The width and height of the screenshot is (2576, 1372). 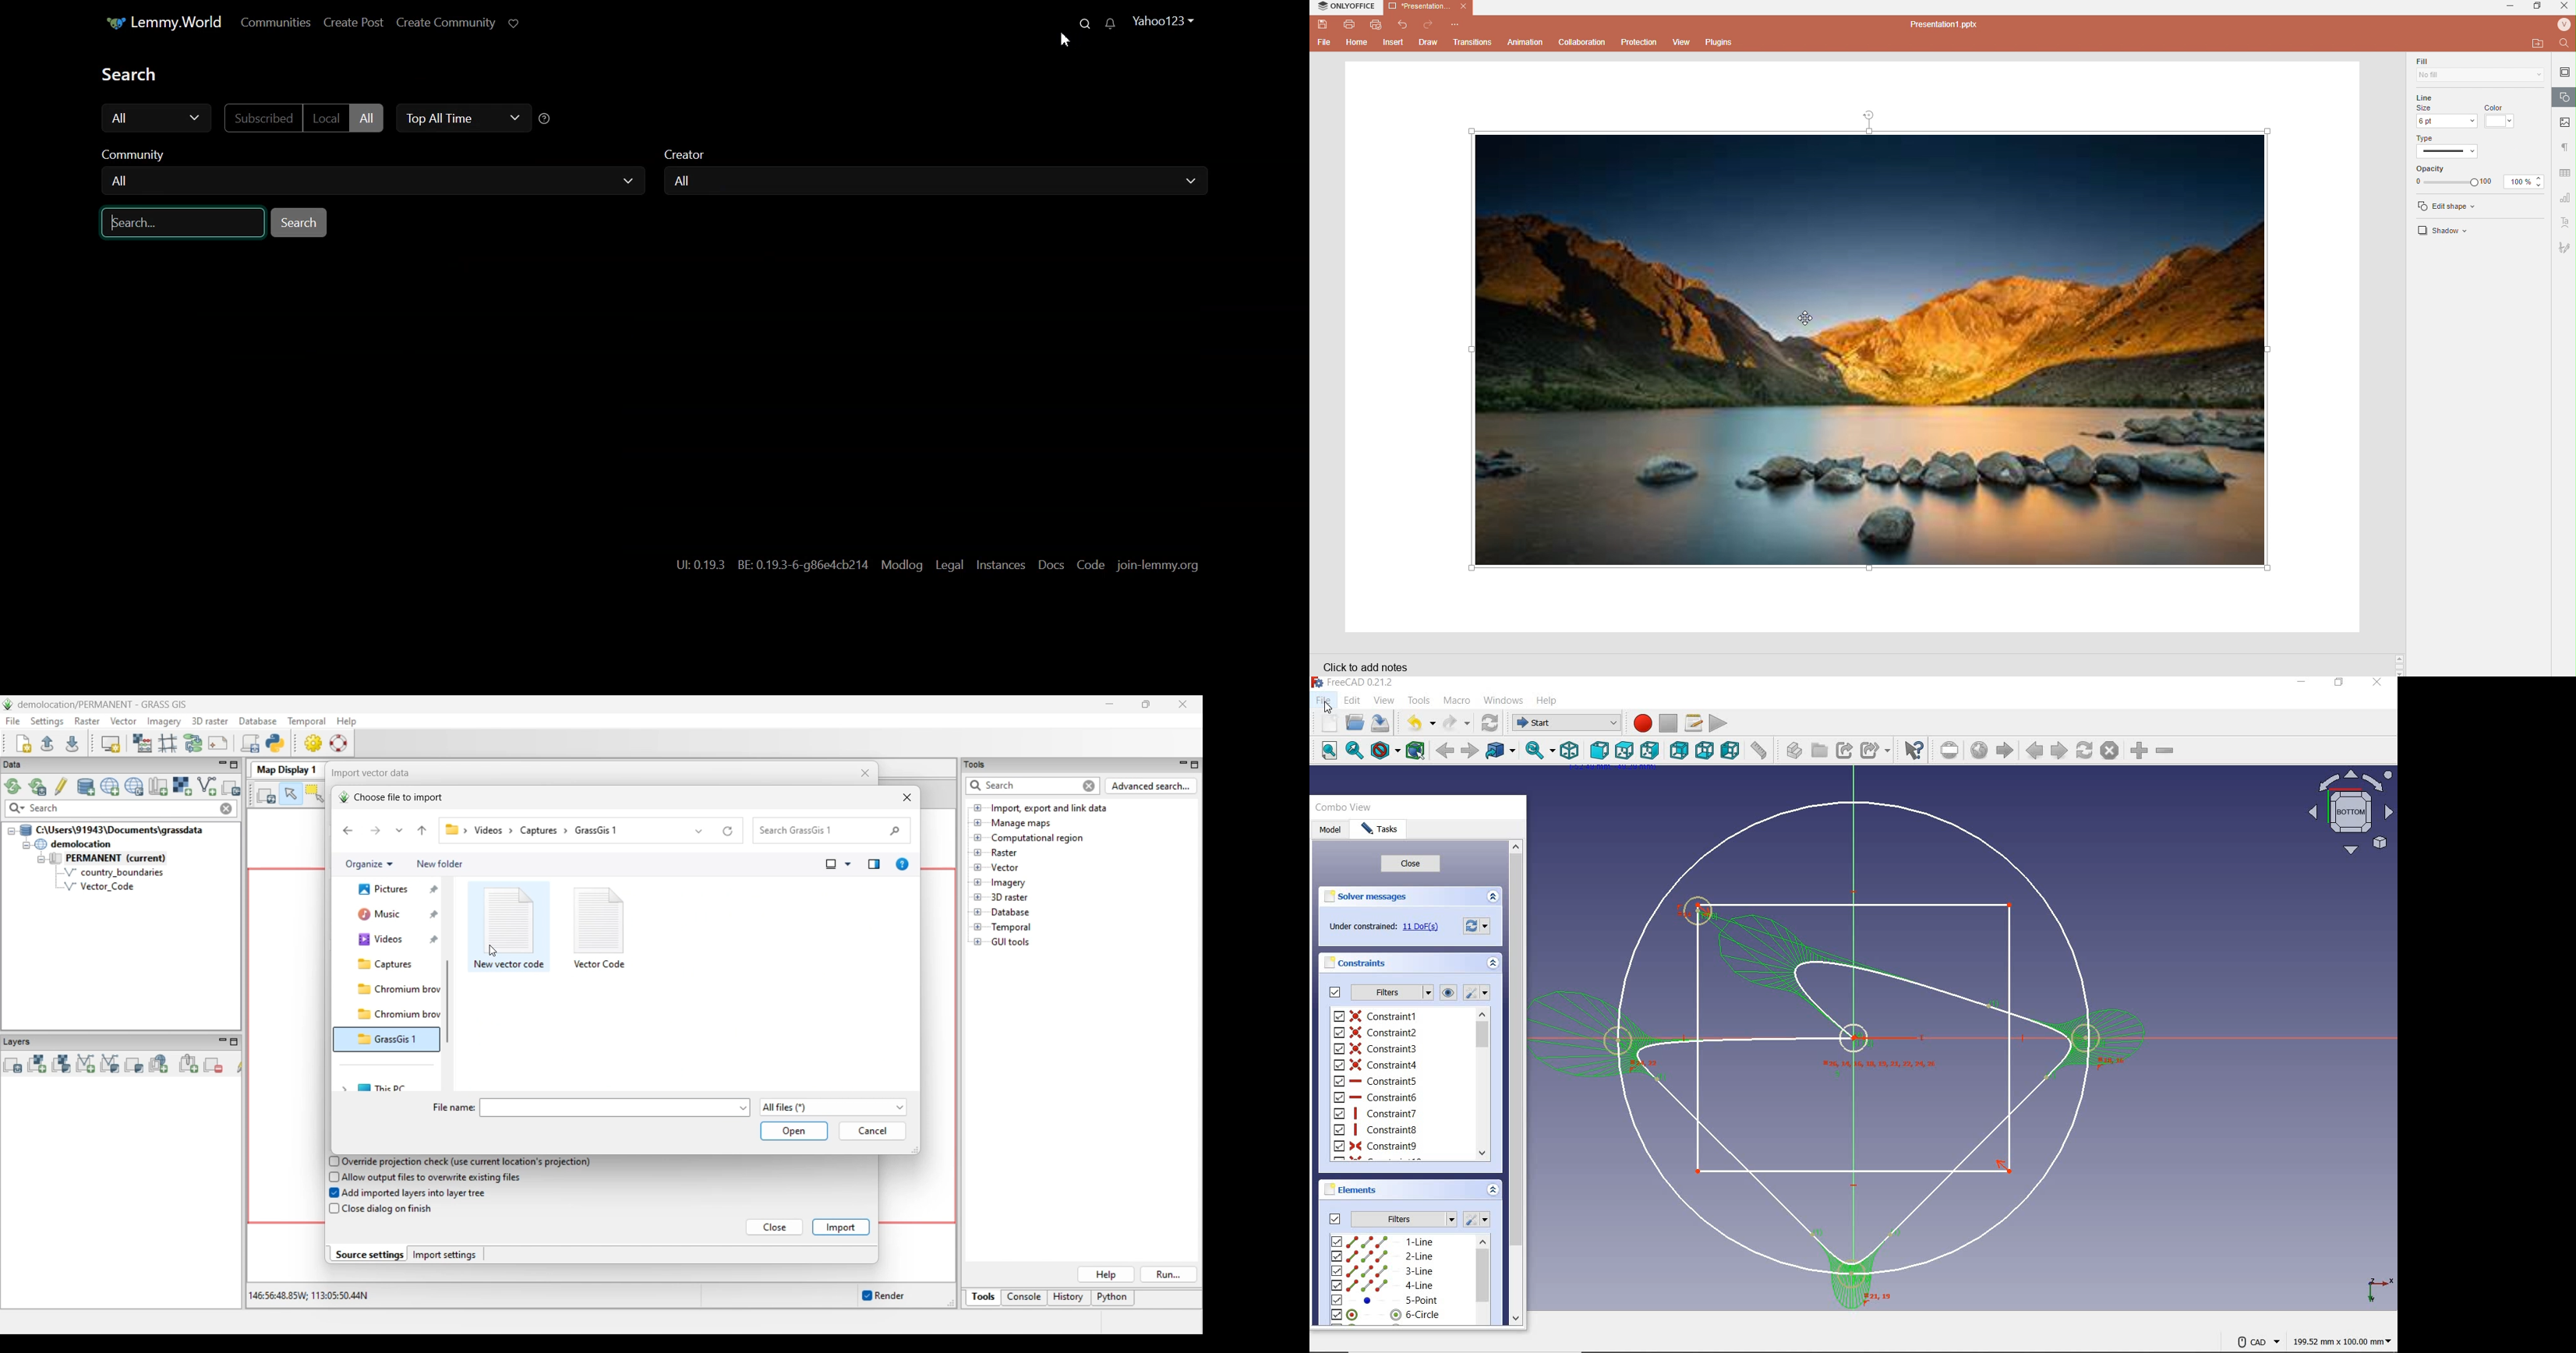 I want to click on what's this?, so click(x=1913, y=750).